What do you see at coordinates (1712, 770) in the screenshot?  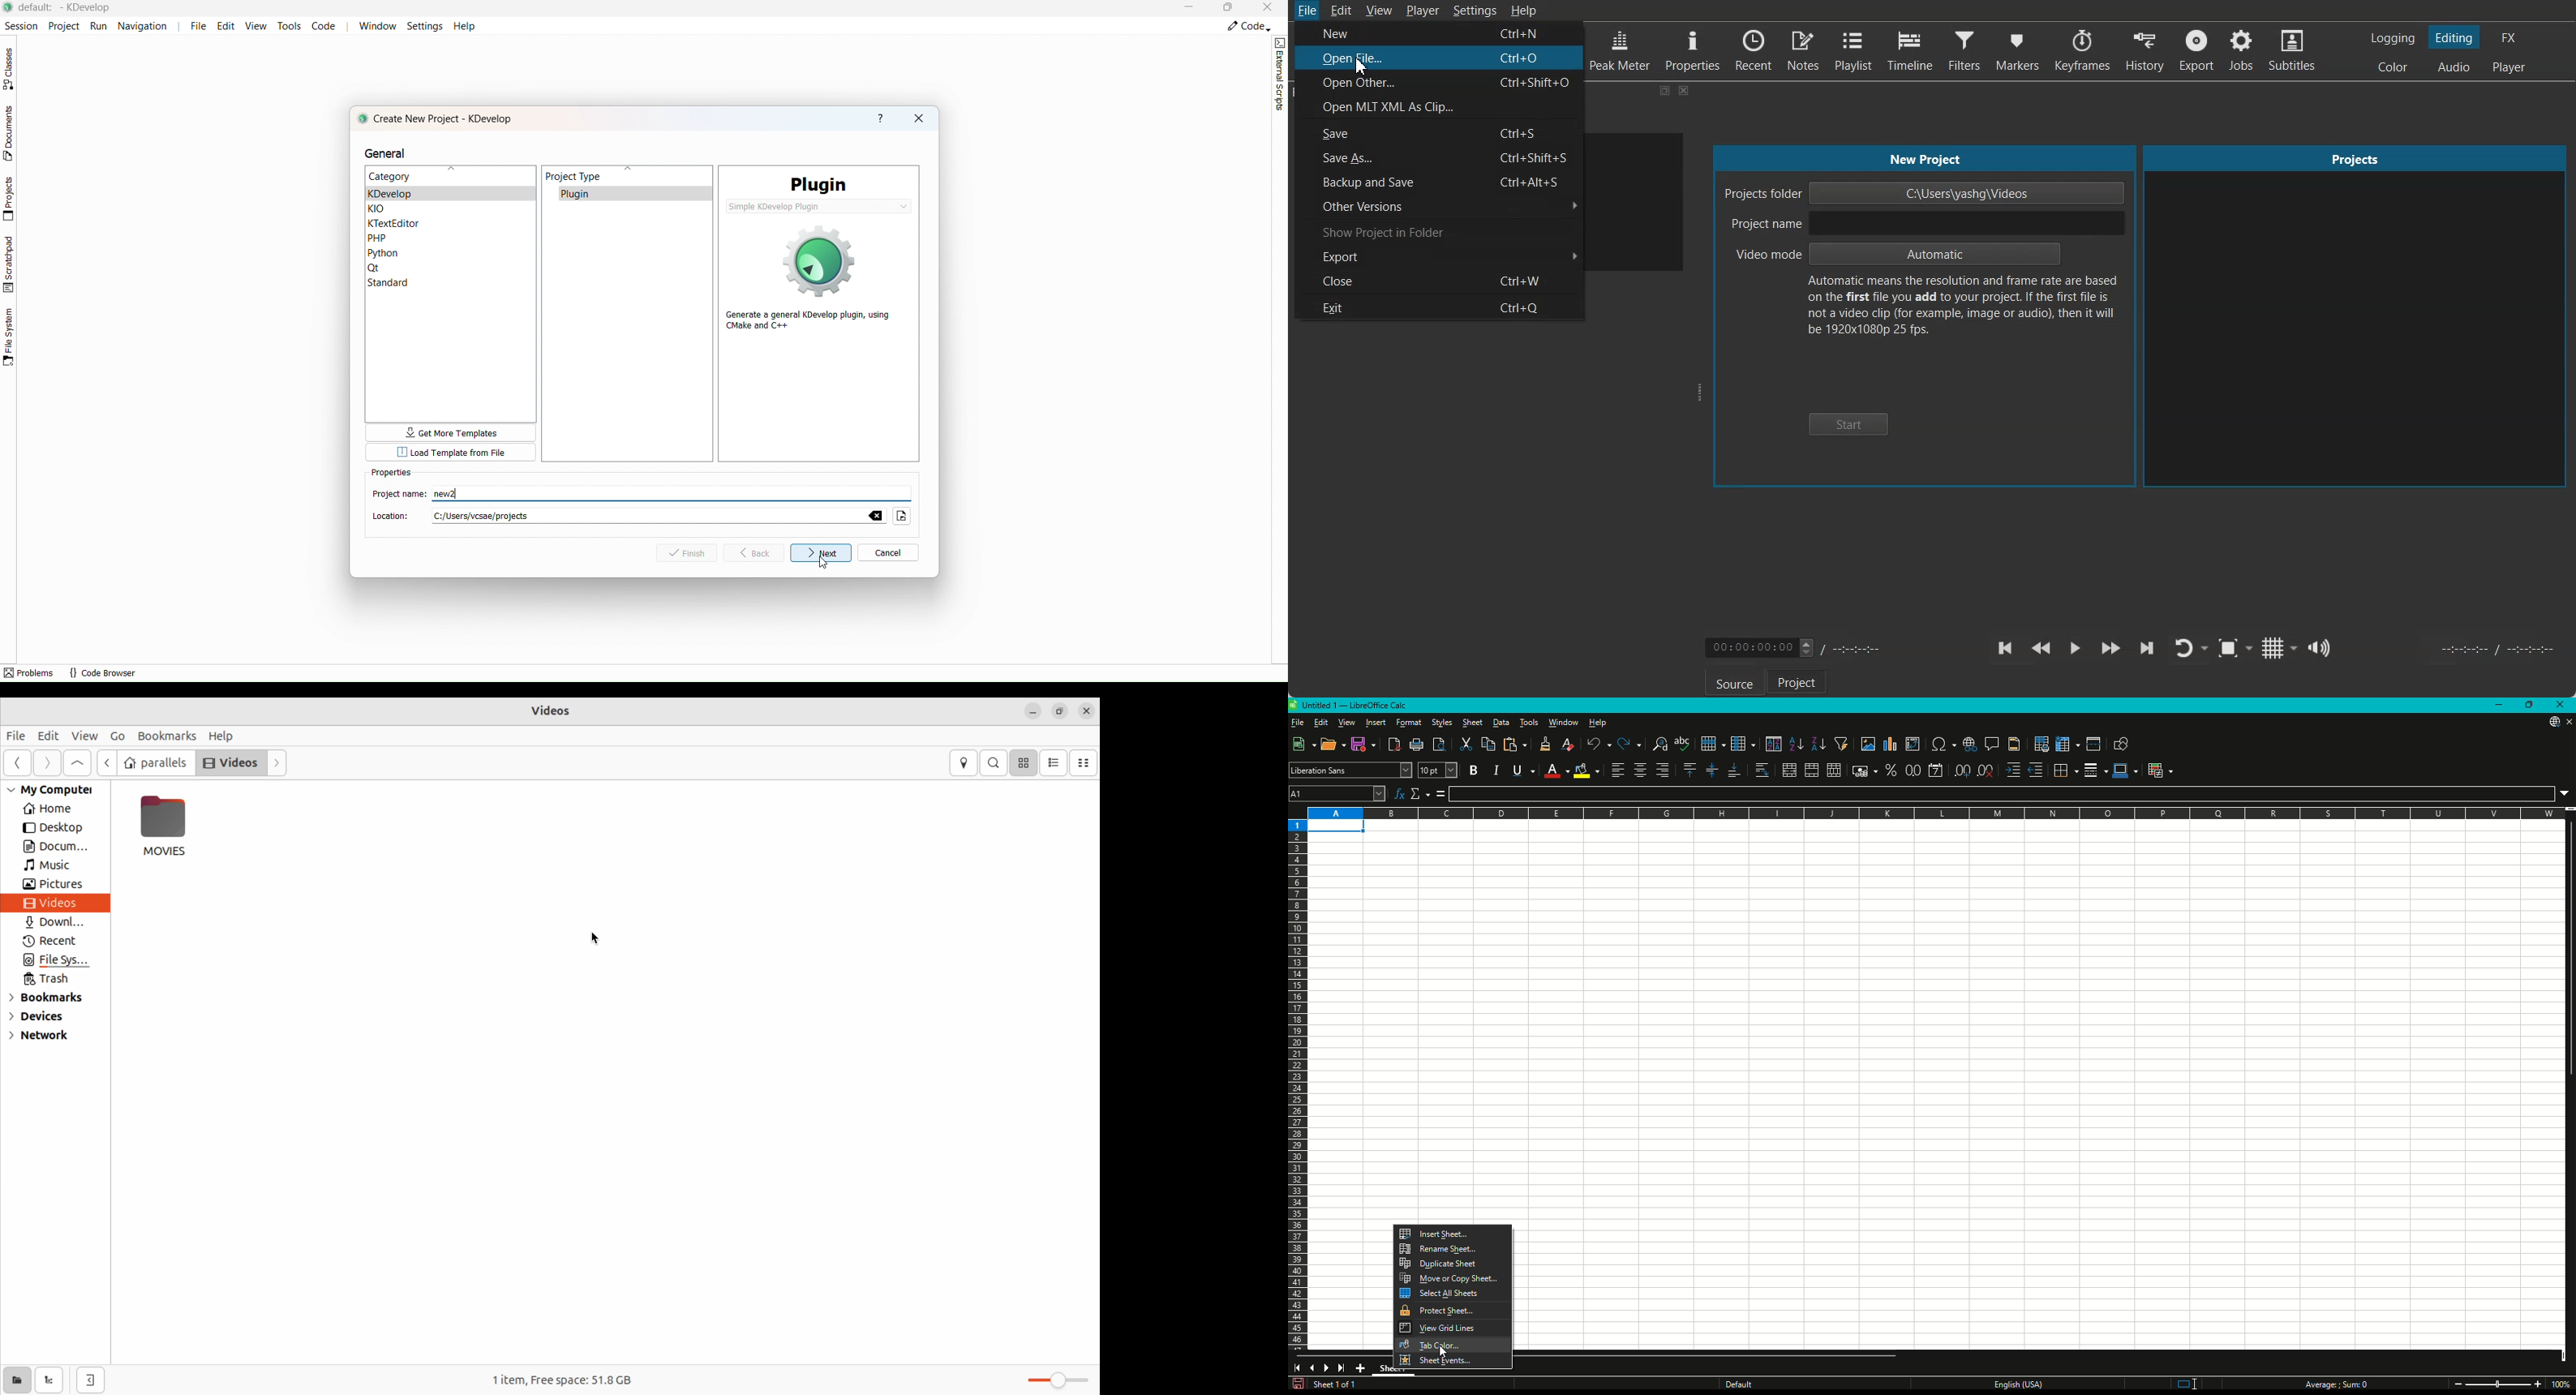 I see `Center Vertically` at bounding box center [1712, 770].